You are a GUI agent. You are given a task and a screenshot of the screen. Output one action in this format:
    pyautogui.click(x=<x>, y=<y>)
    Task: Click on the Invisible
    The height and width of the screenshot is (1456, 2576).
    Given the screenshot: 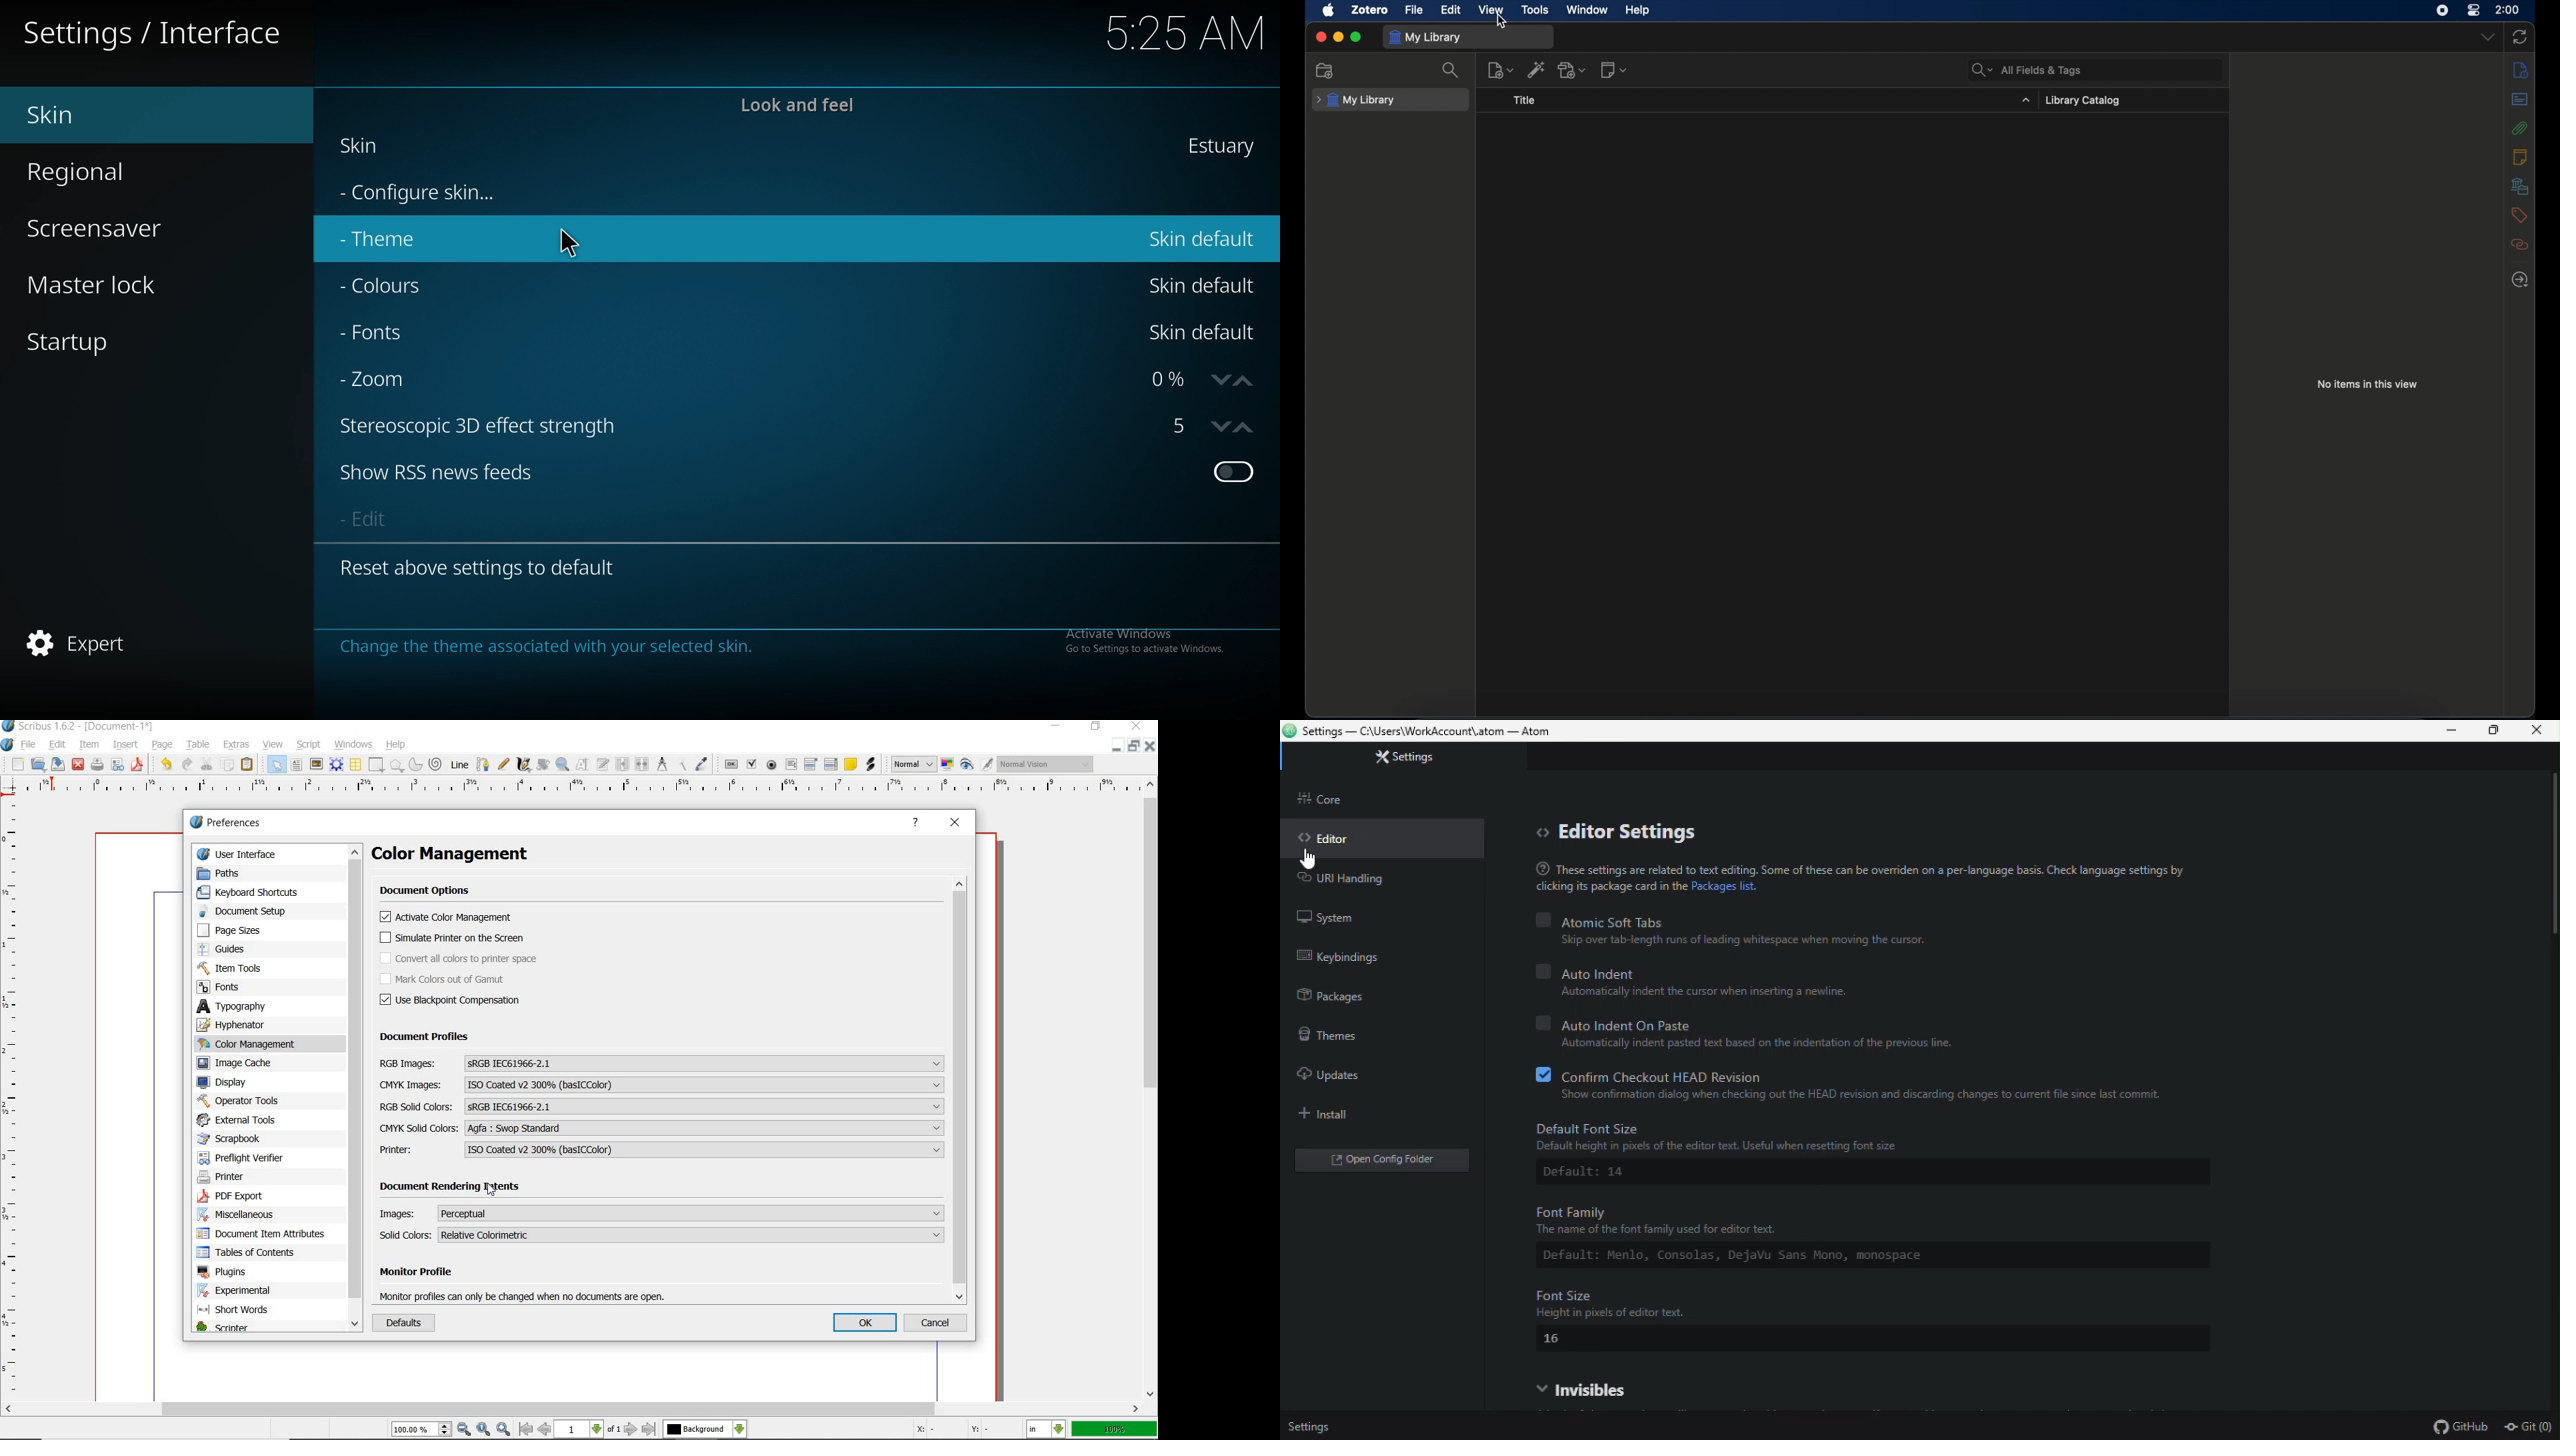 What is the action you would take?
    pyautogui.click(x=1623, y=1389)
    